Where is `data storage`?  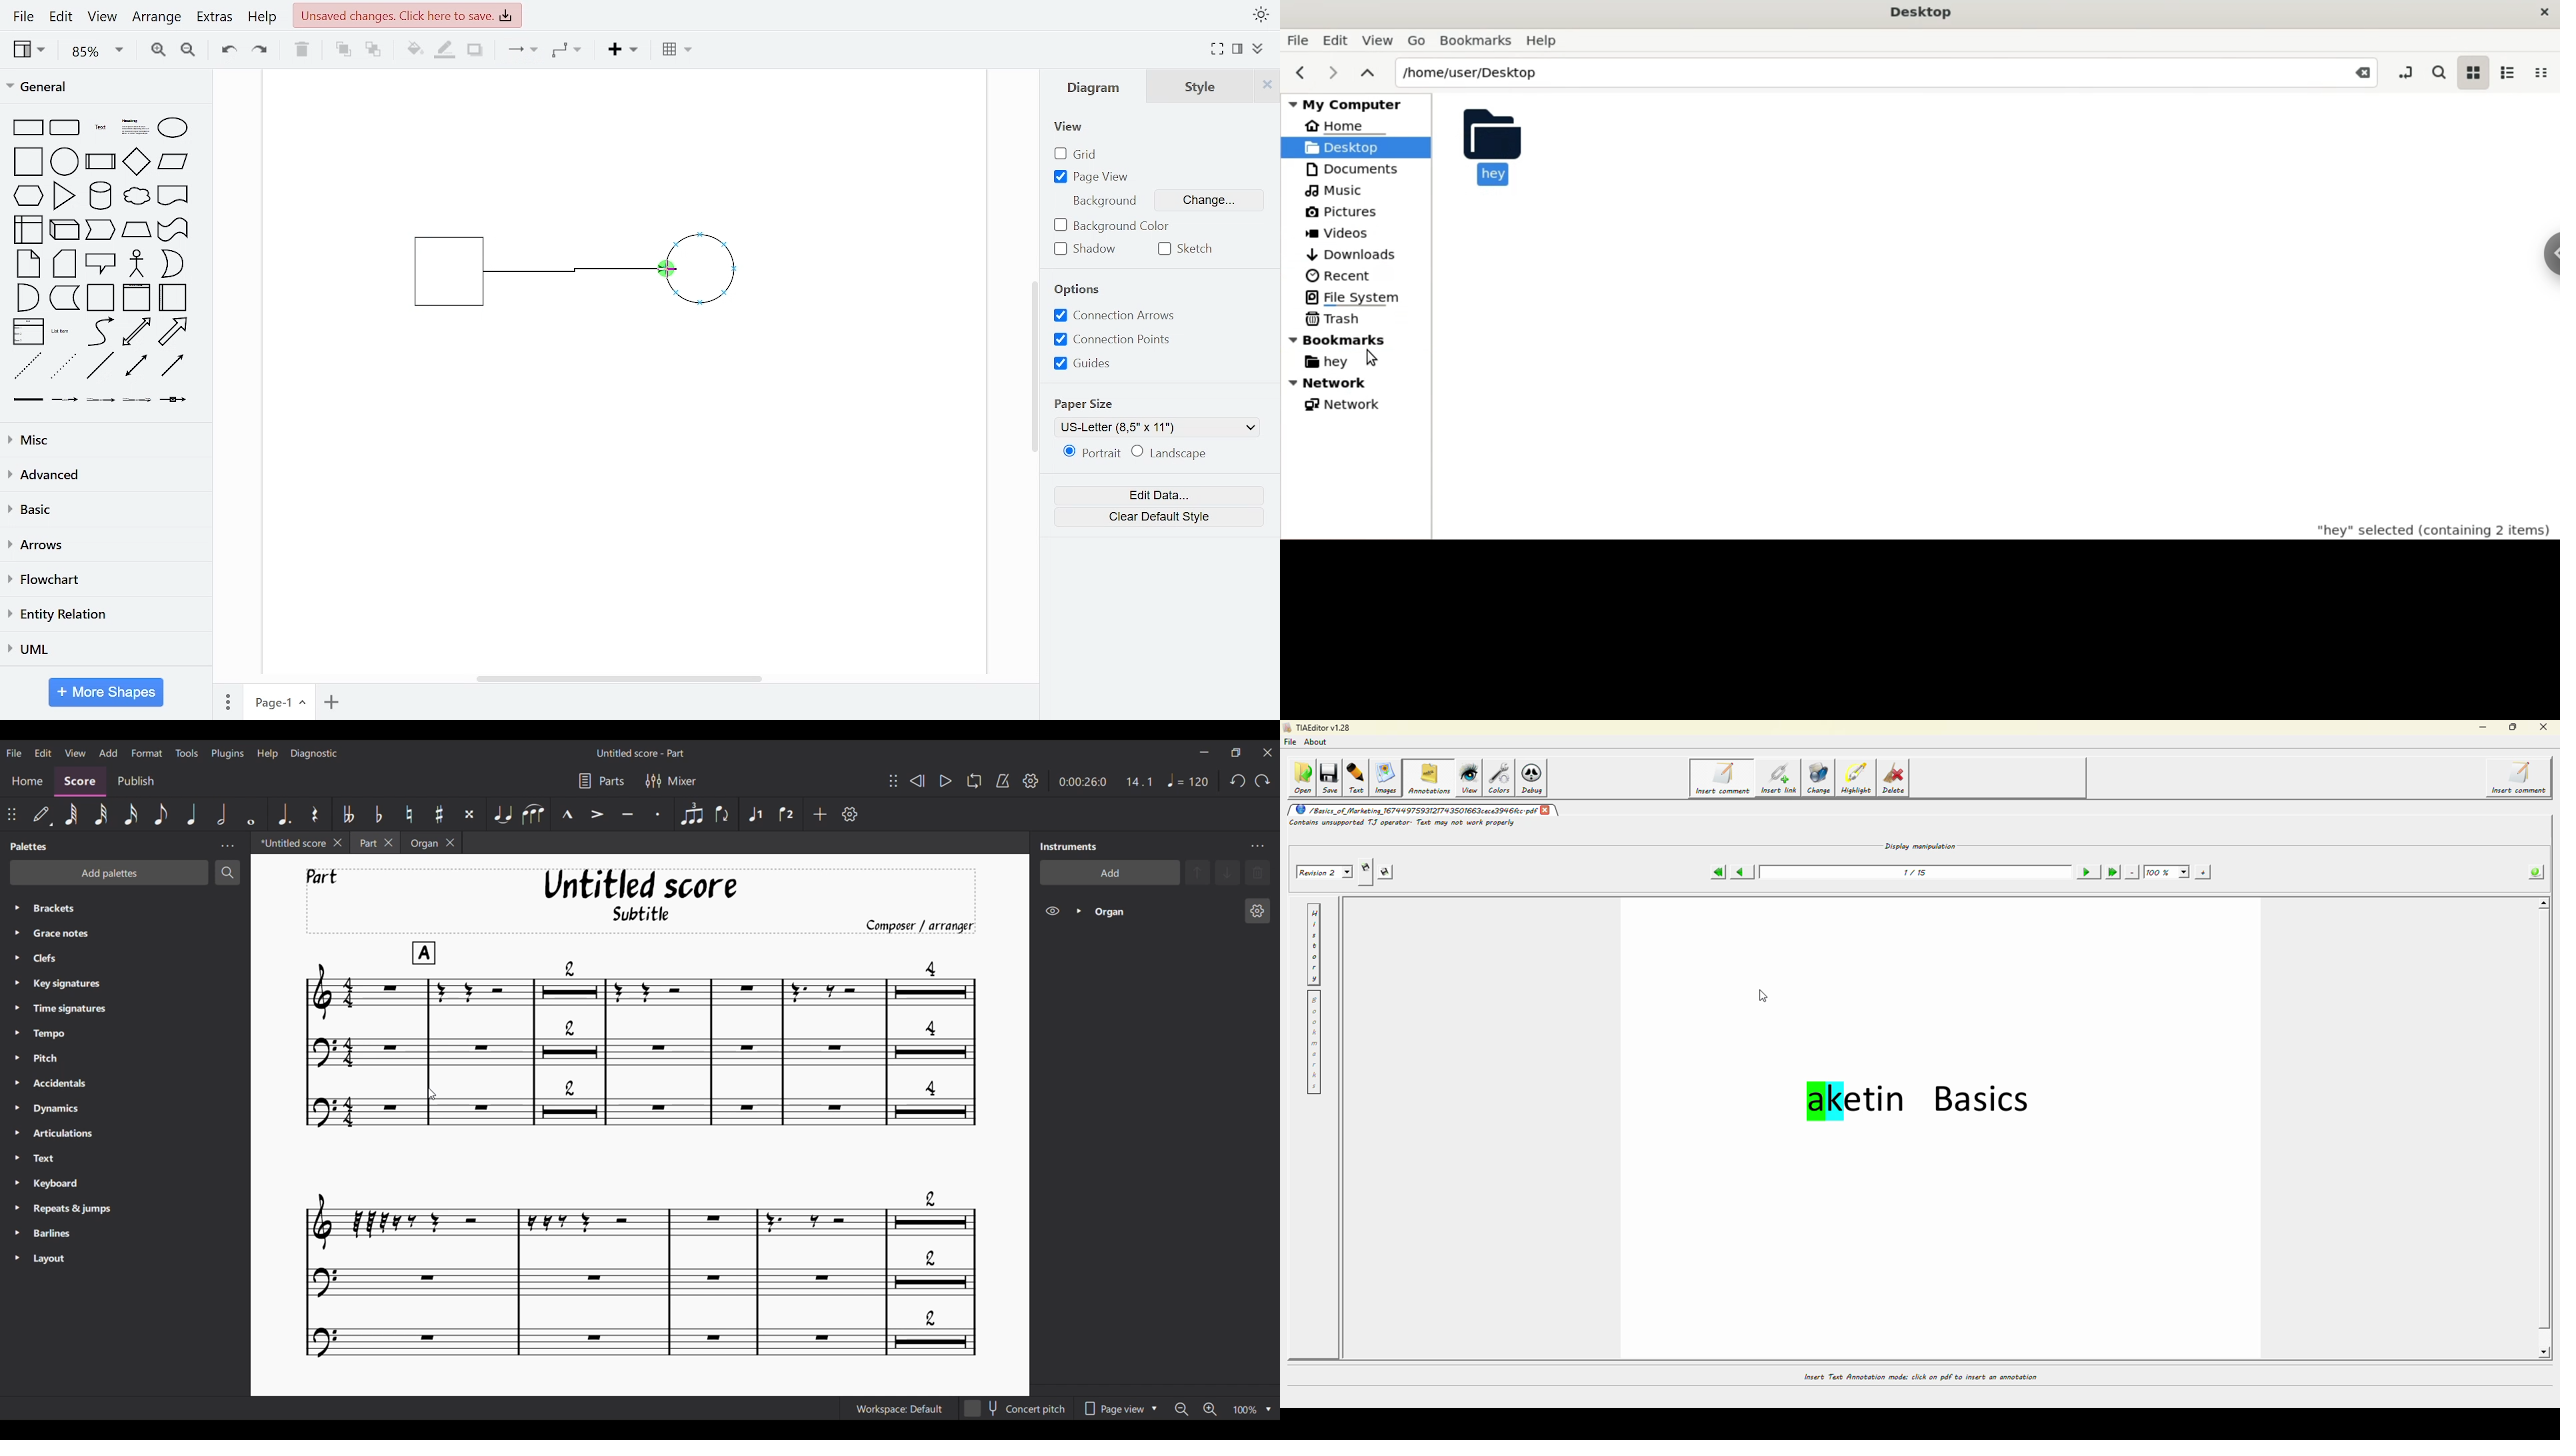
data storage is located at coordinates (65, 297).